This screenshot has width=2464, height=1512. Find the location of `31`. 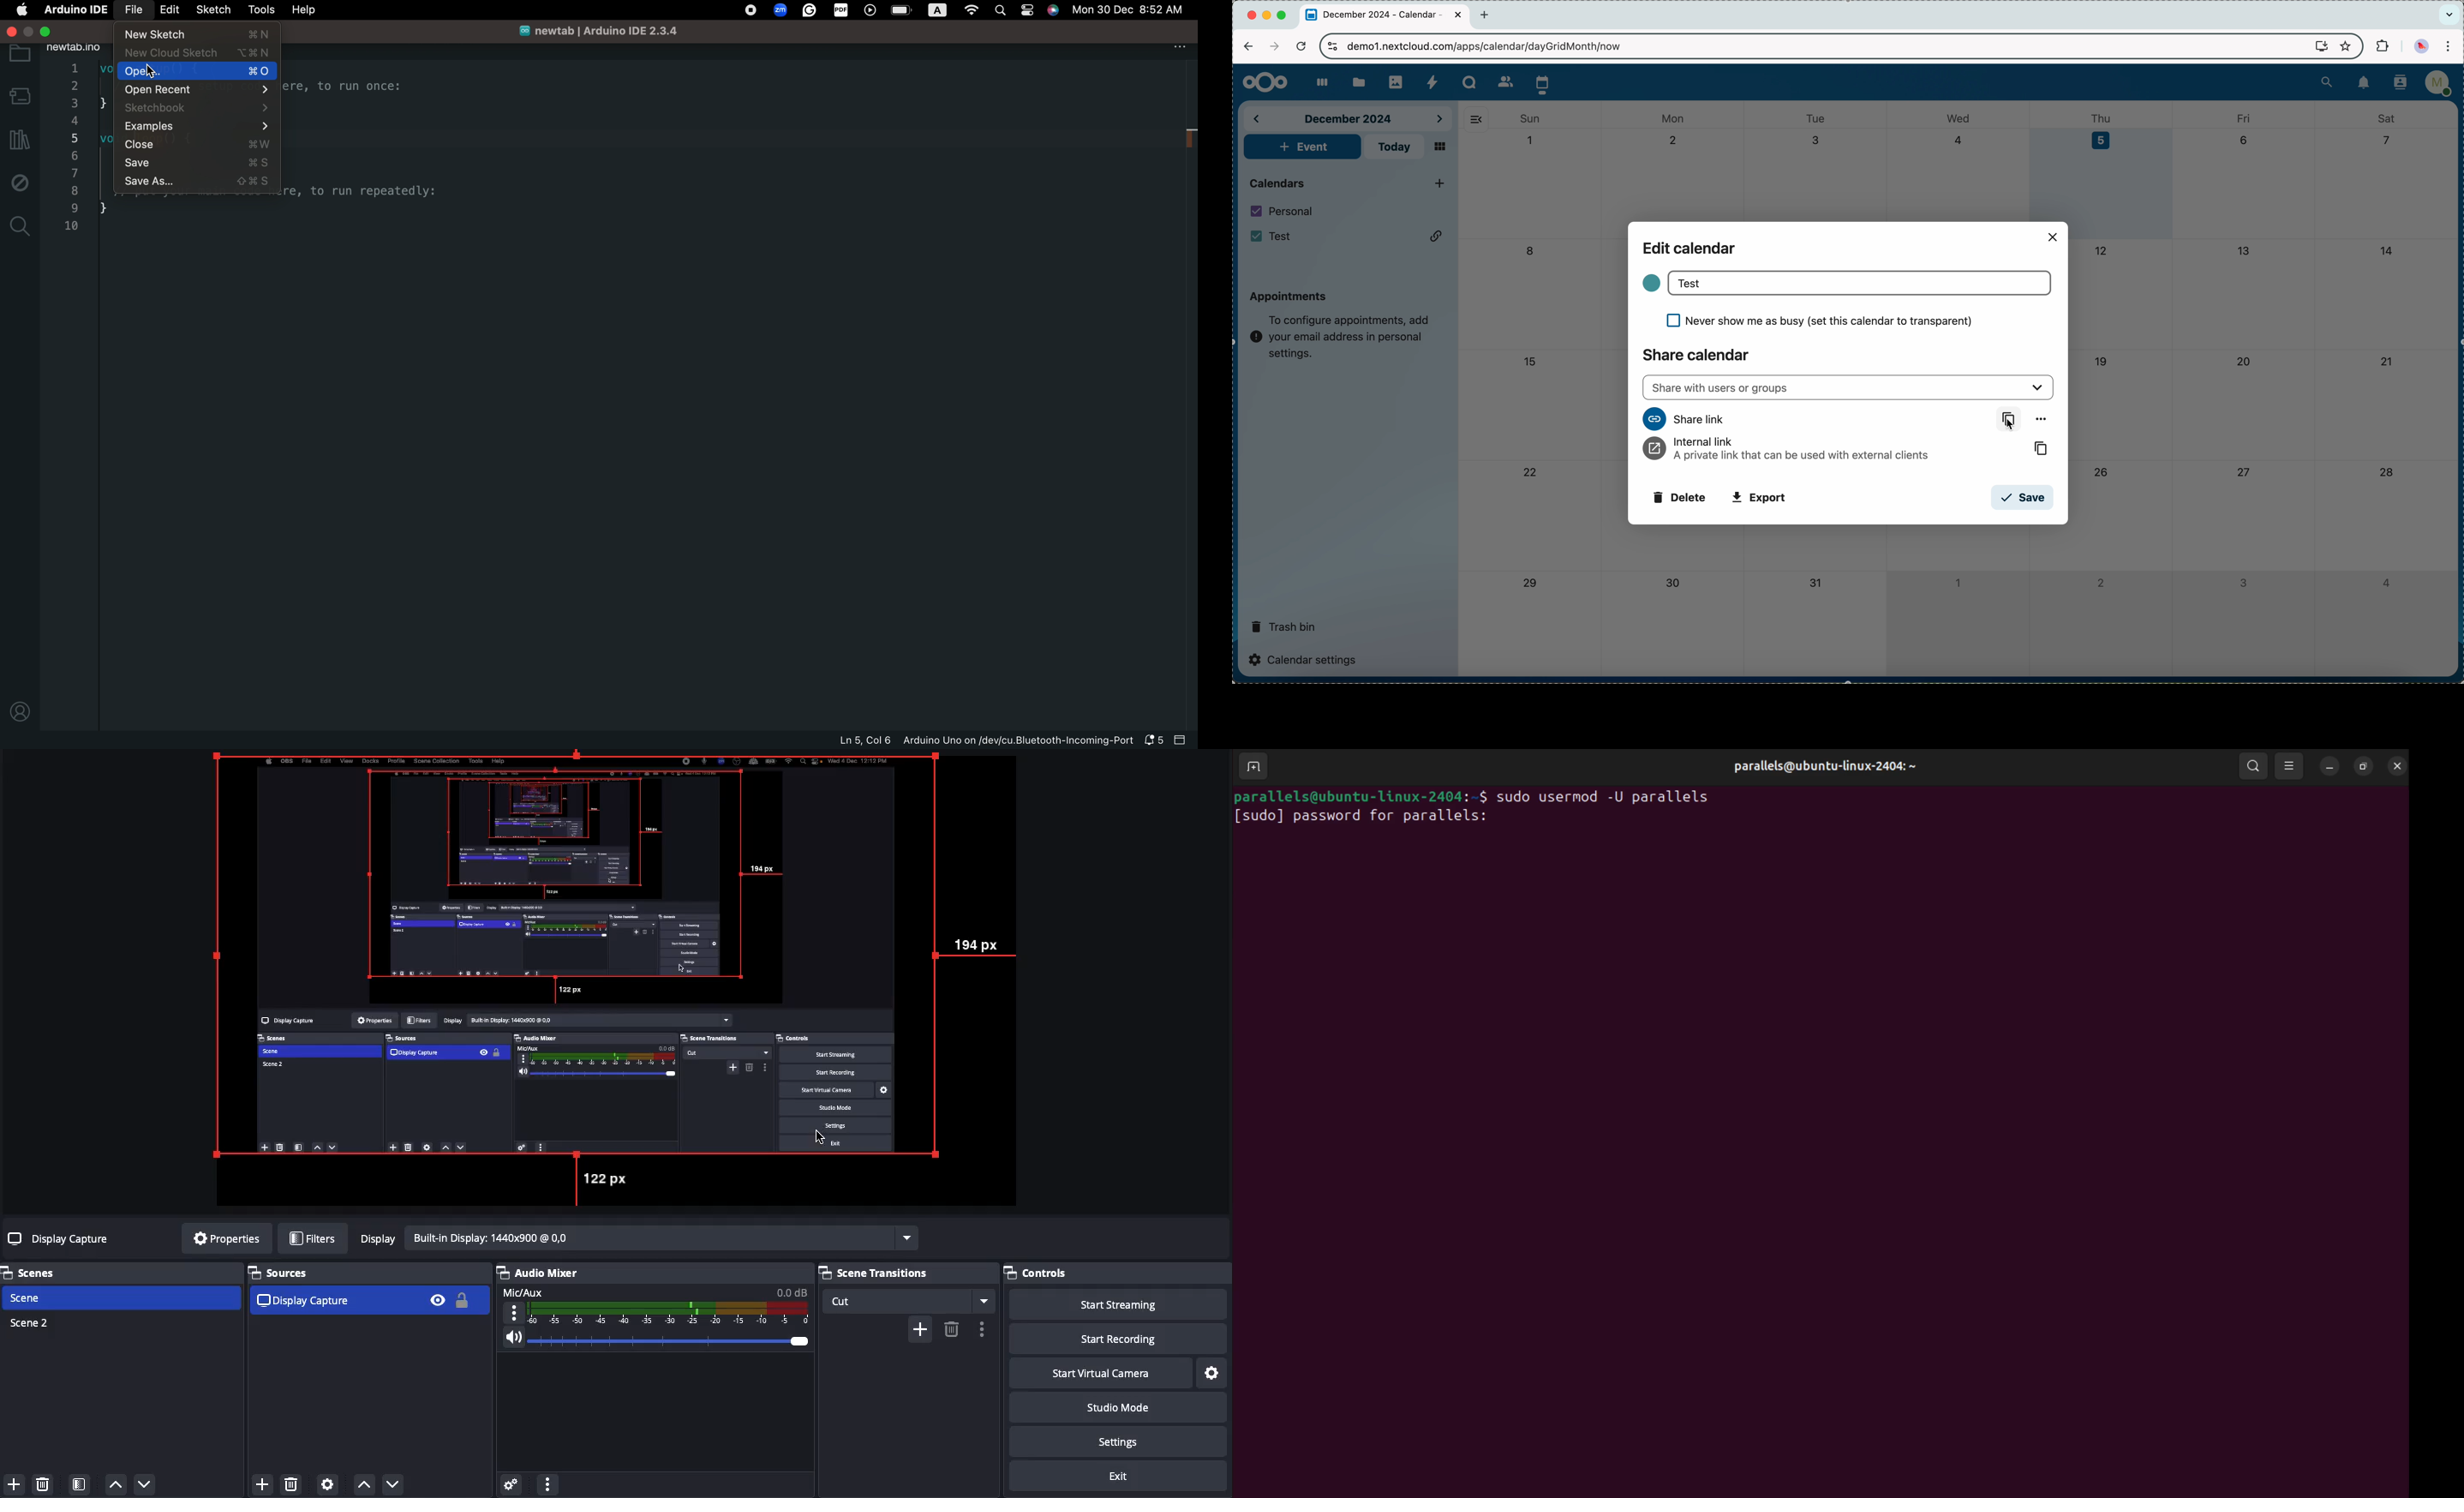

31 is located at coordinates (1816, 584).